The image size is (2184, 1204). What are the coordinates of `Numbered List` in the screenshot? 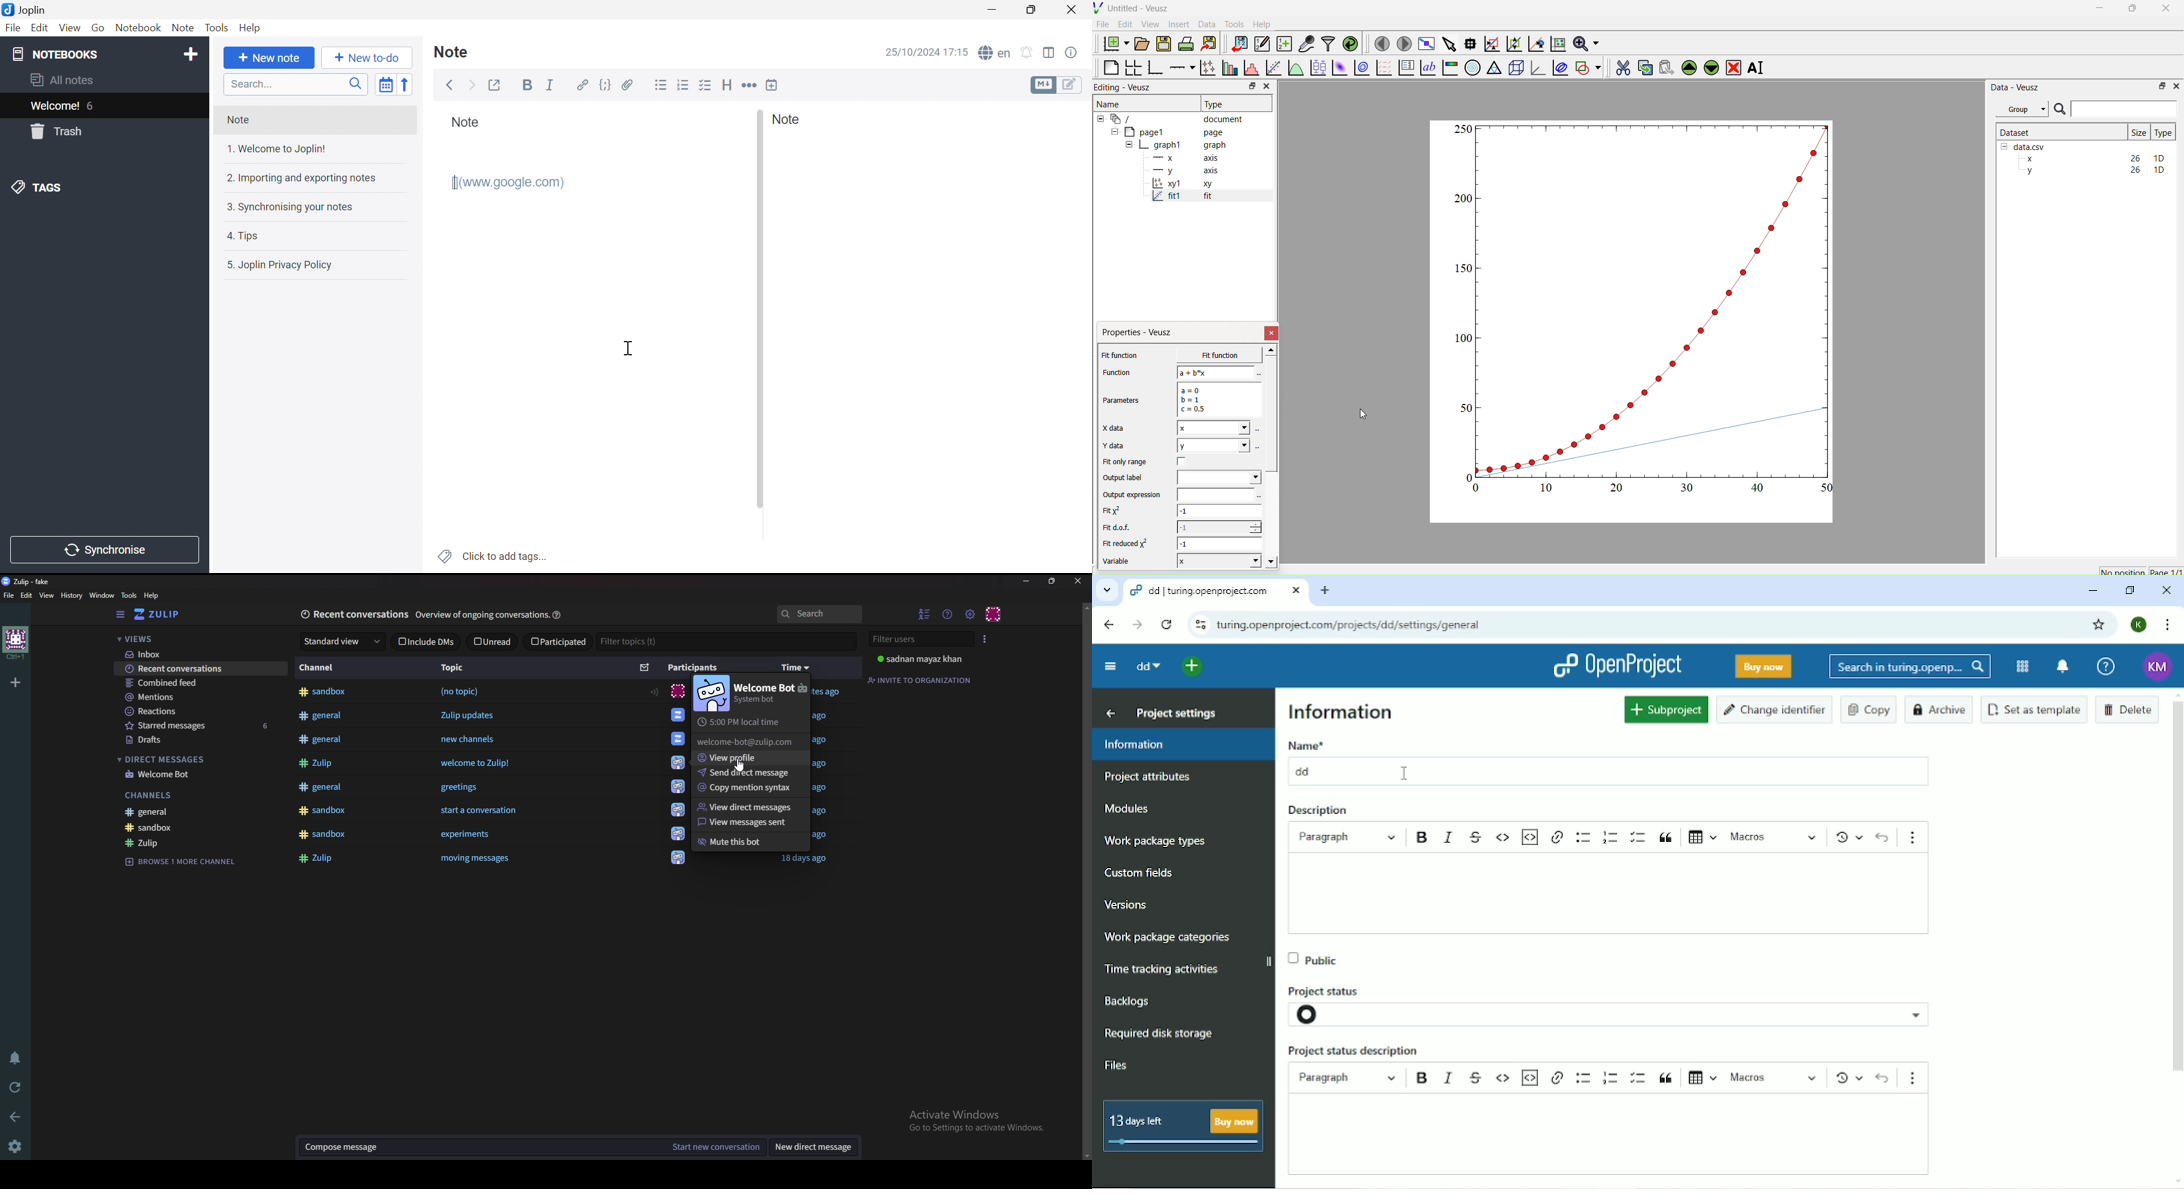 It's located at (683, 85).